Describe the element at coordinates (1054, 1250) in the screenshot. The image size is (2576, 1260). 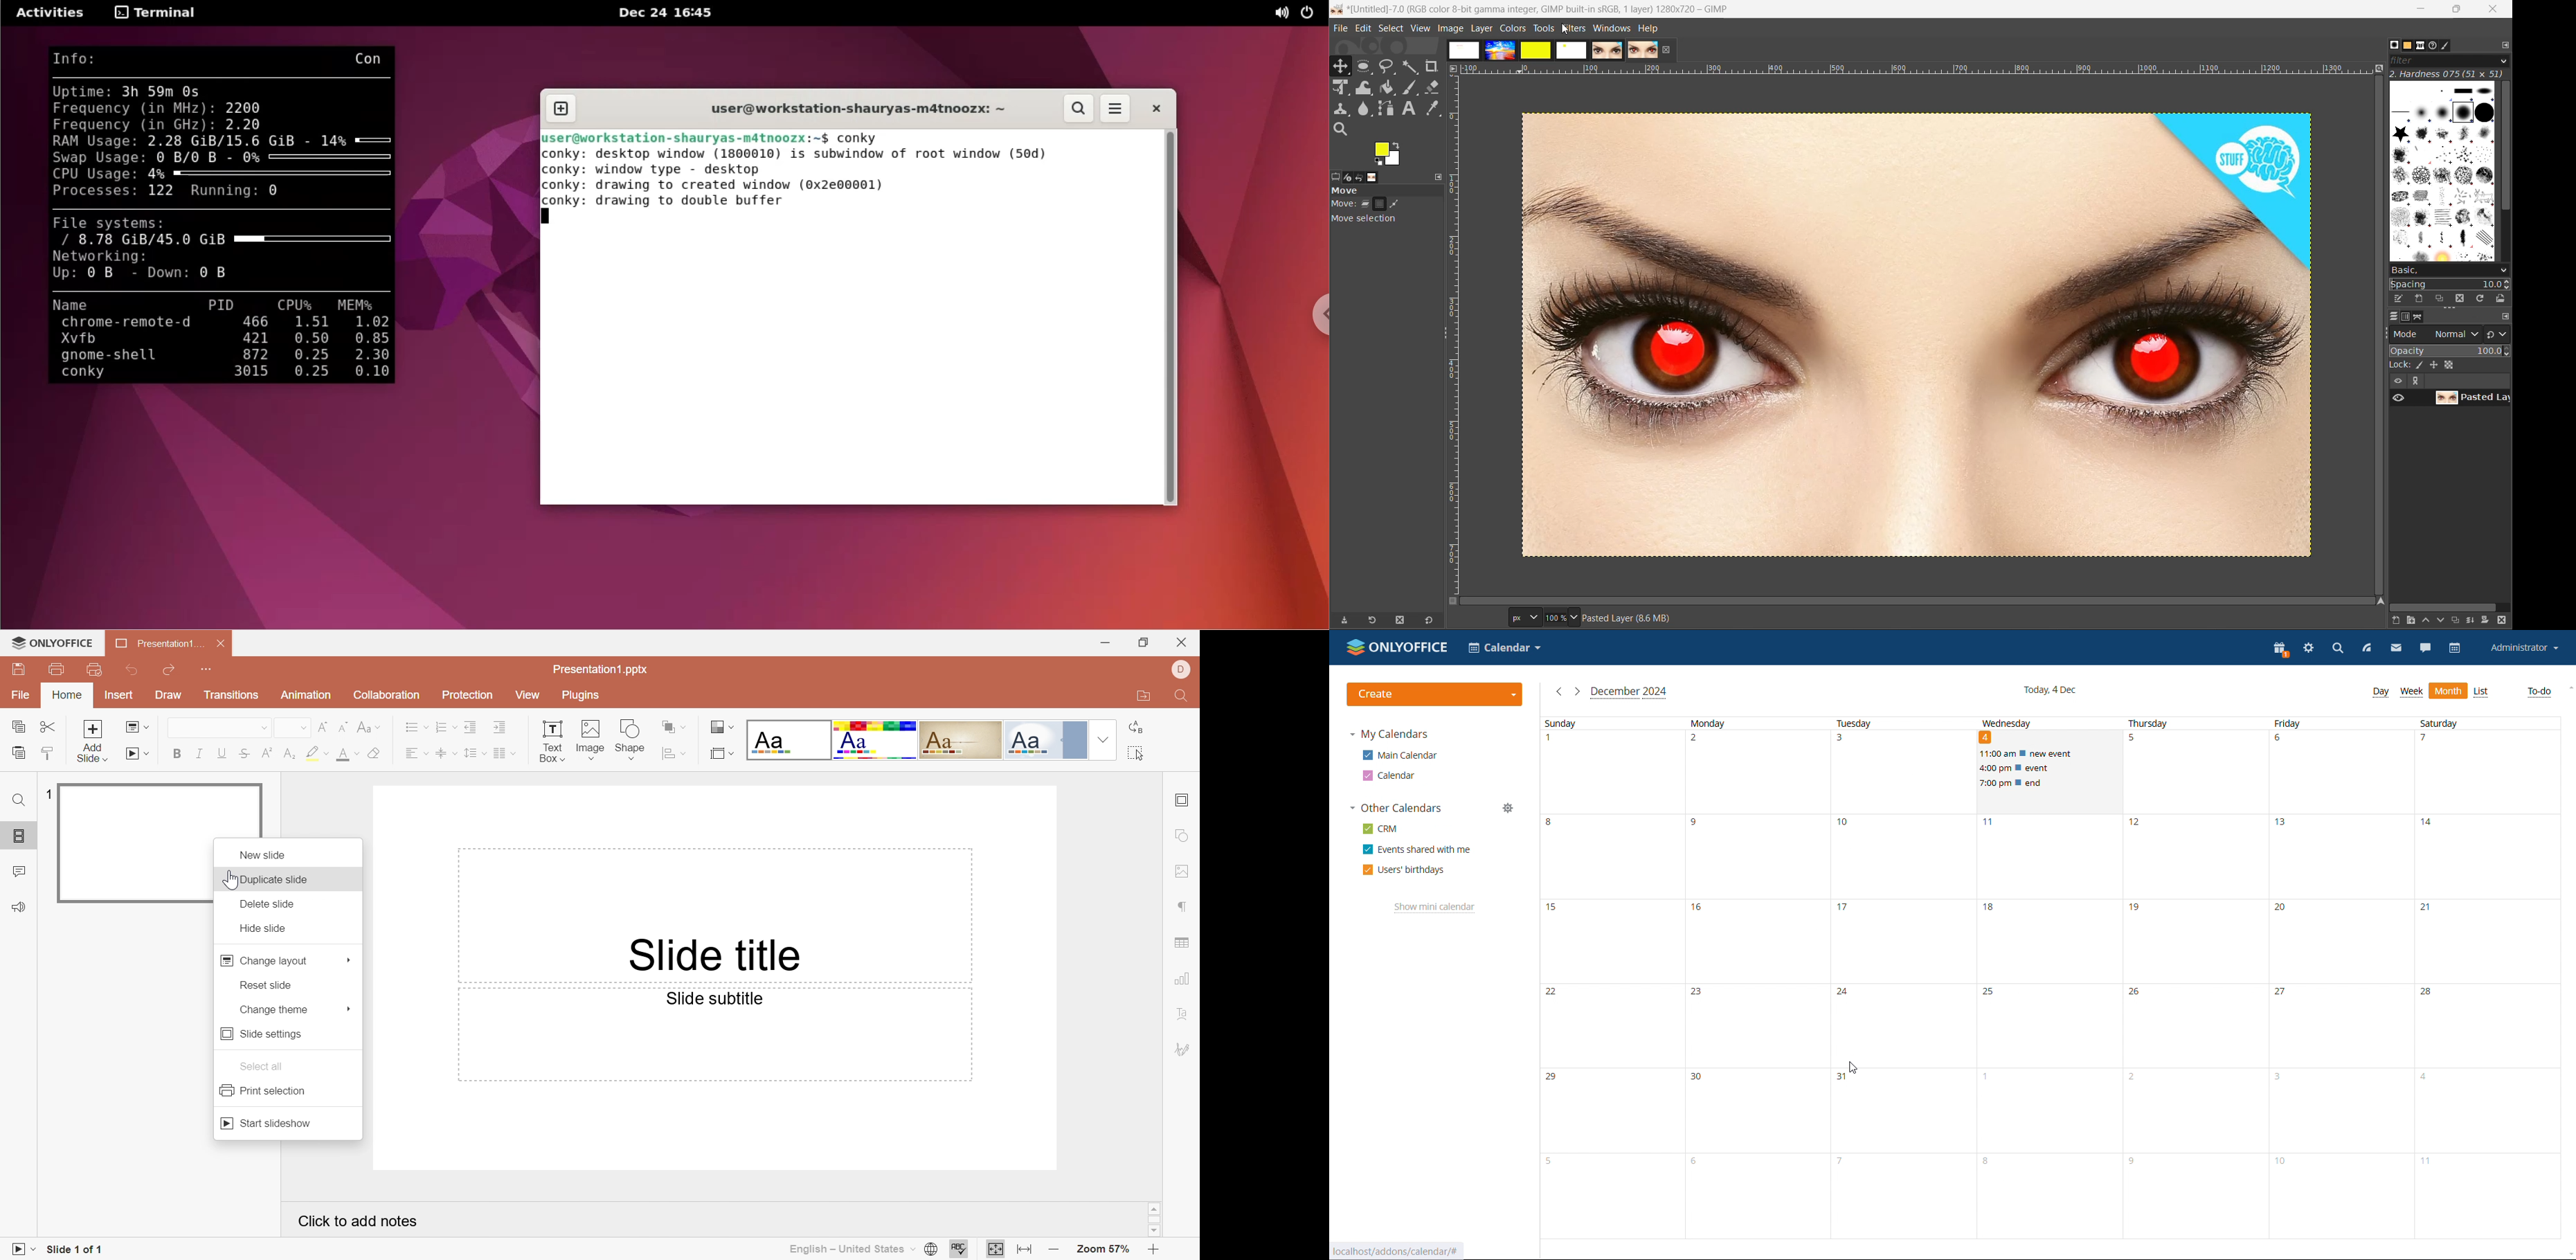
I see `Zoom out` at that location.